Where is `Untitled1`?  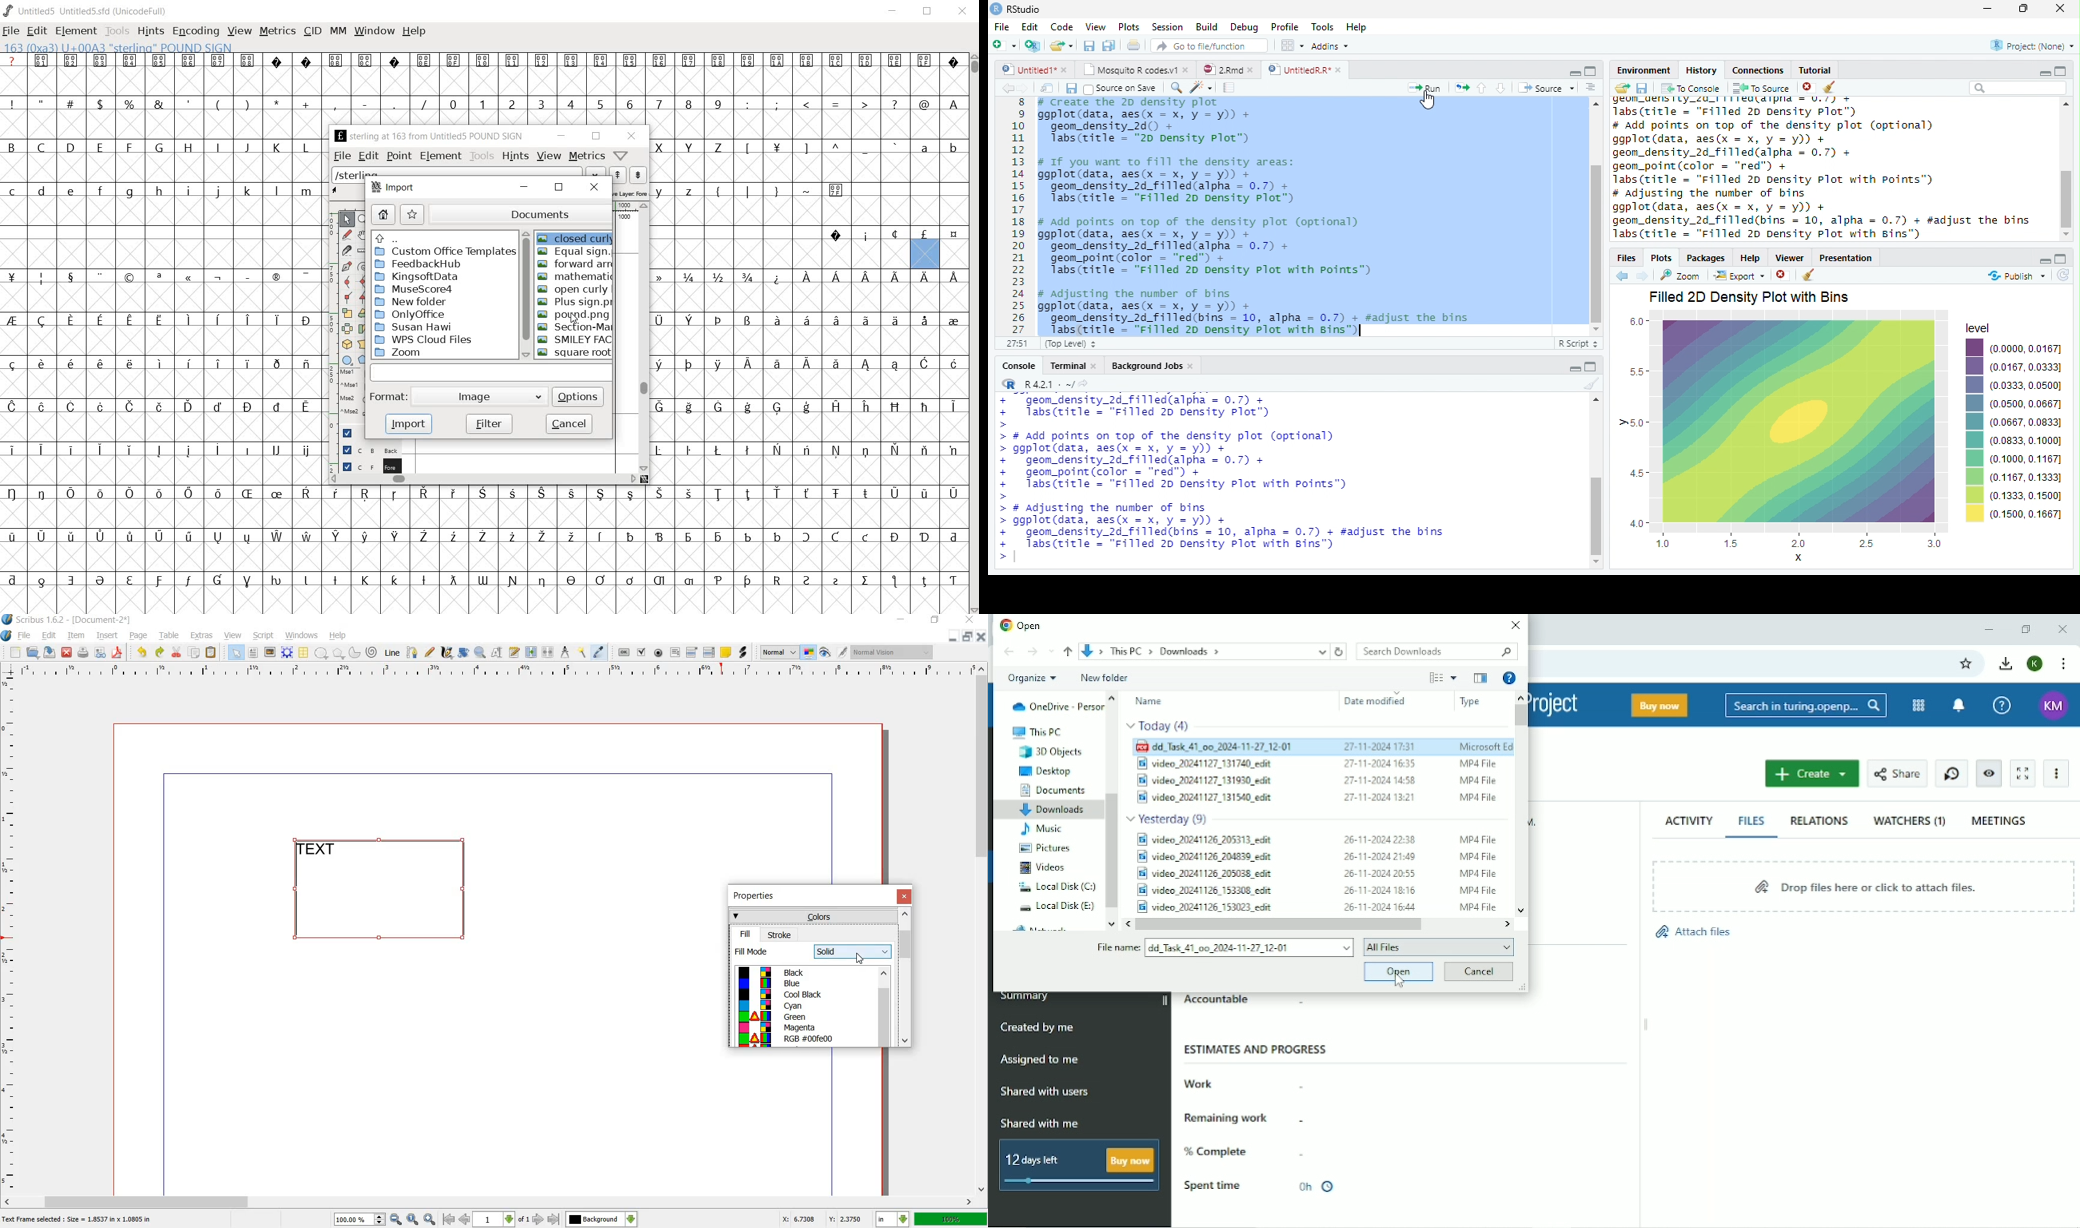 Untitled1 is located at coordinates (1025, 70).